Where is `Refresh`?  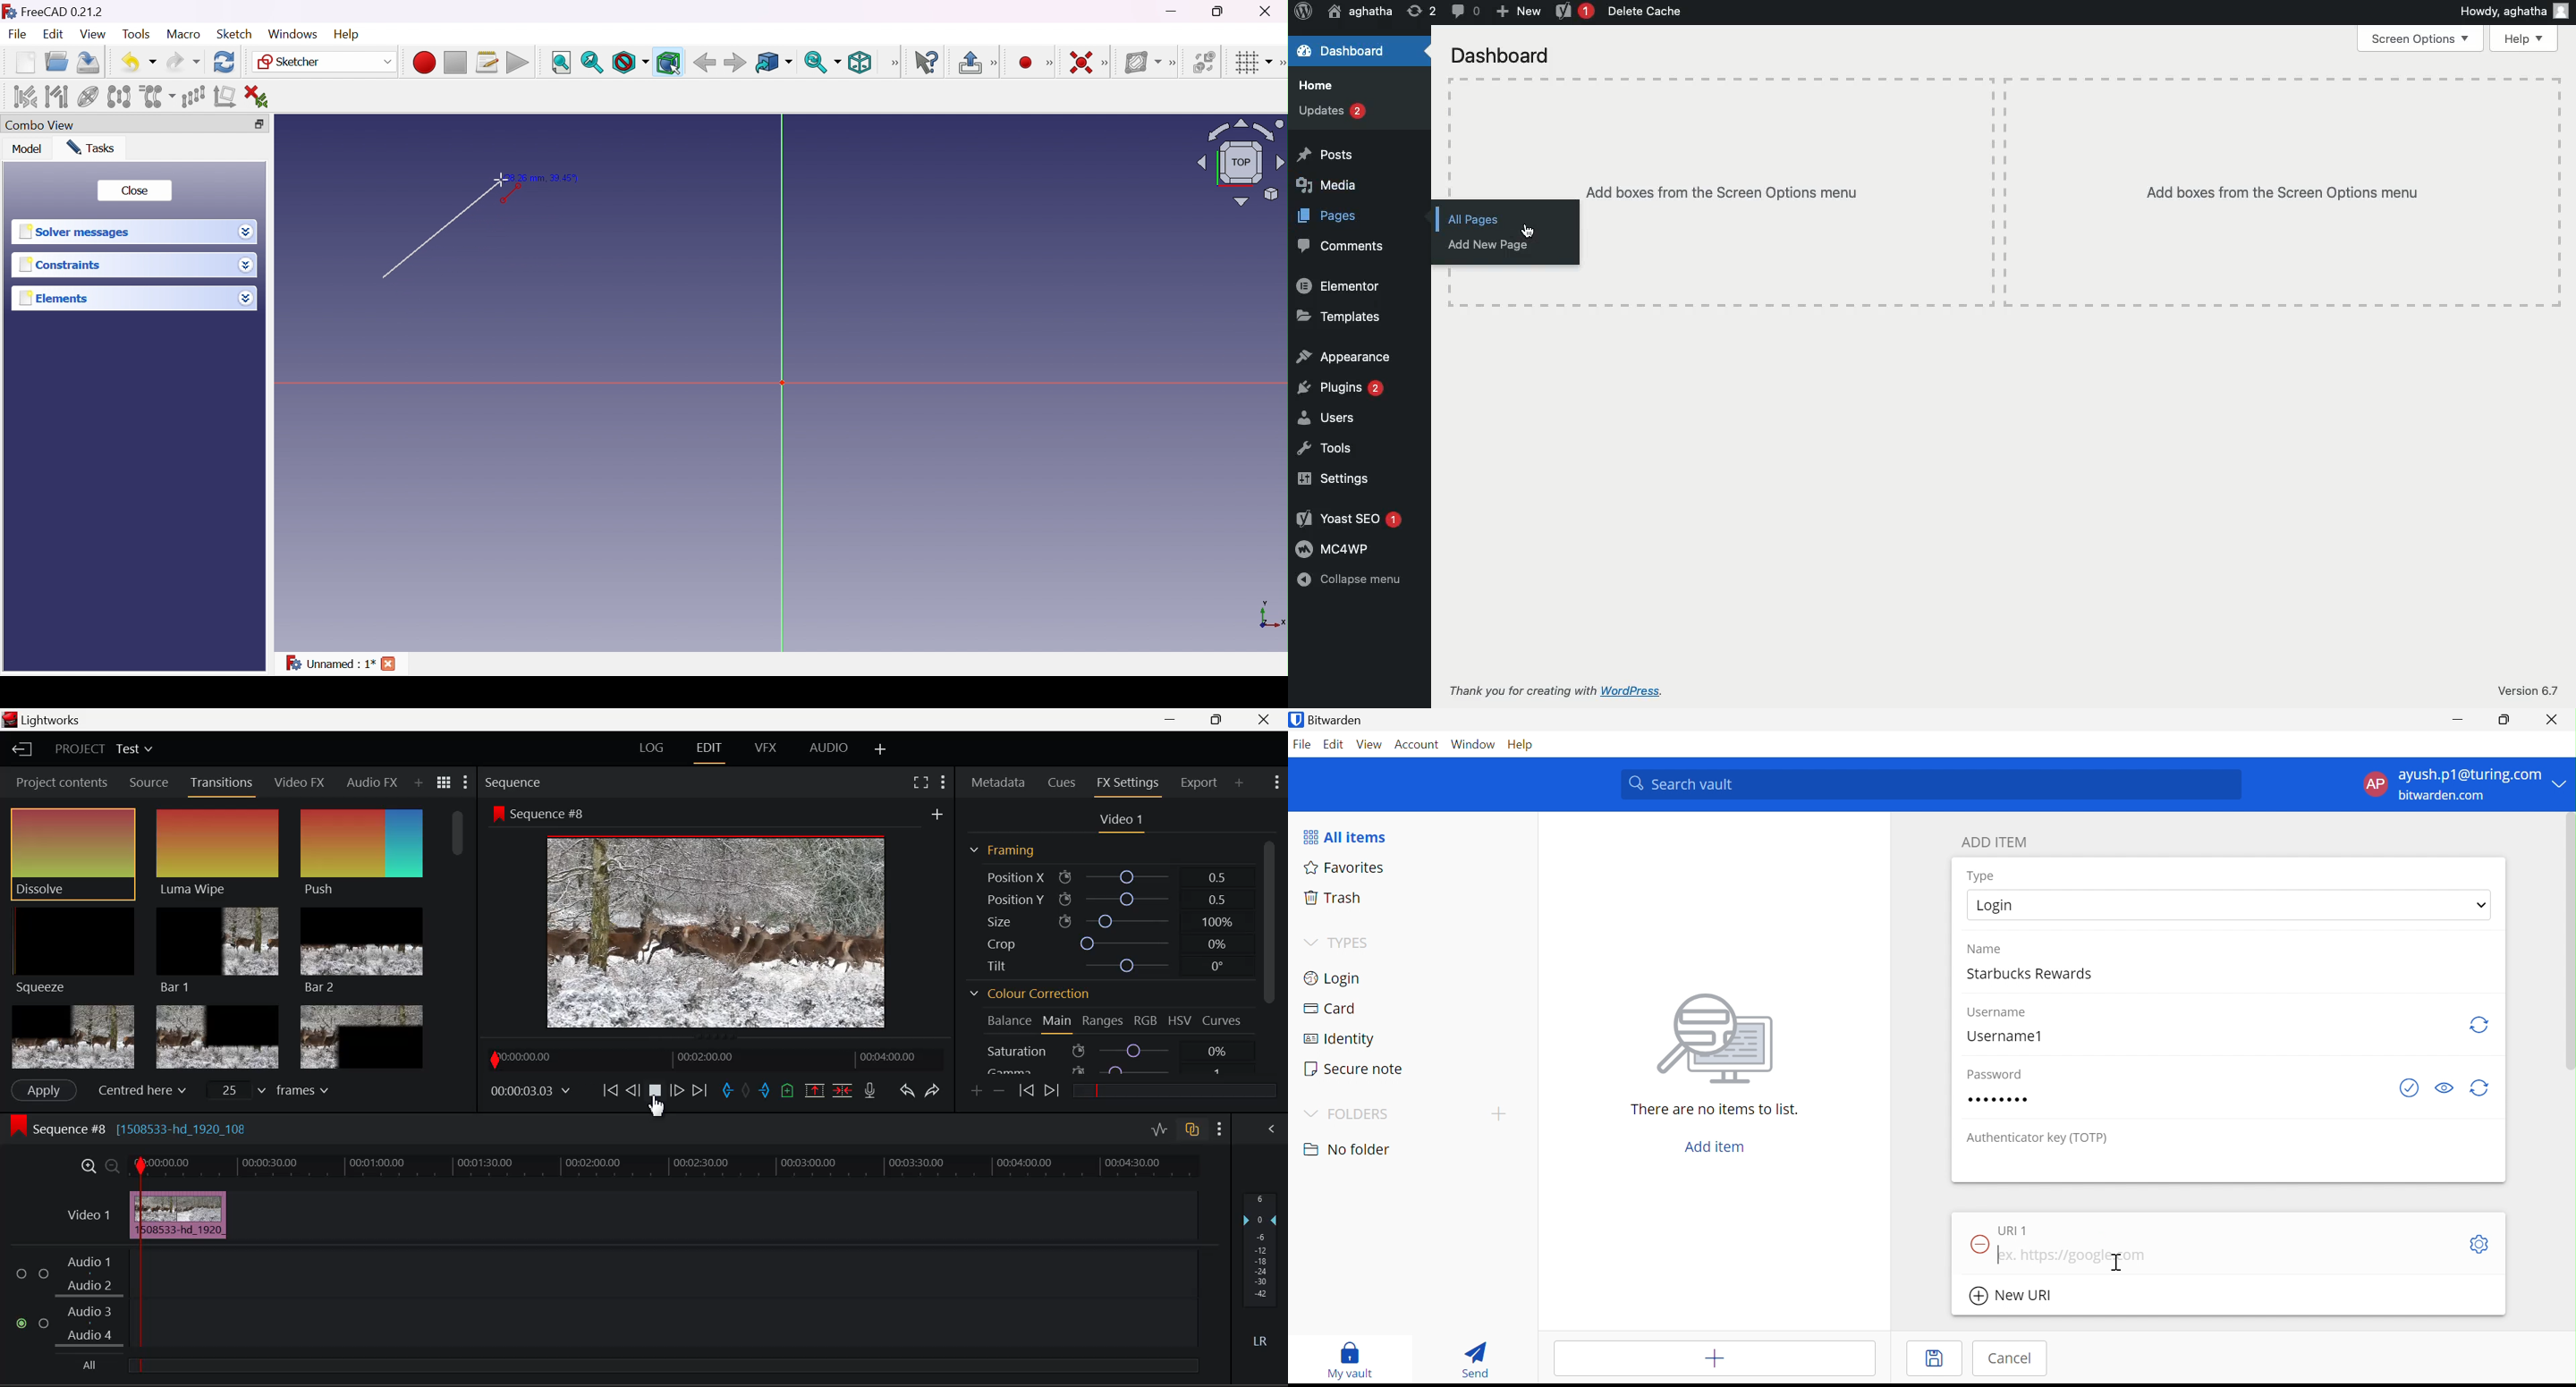
Refresh is located at coordinates (225, 62).